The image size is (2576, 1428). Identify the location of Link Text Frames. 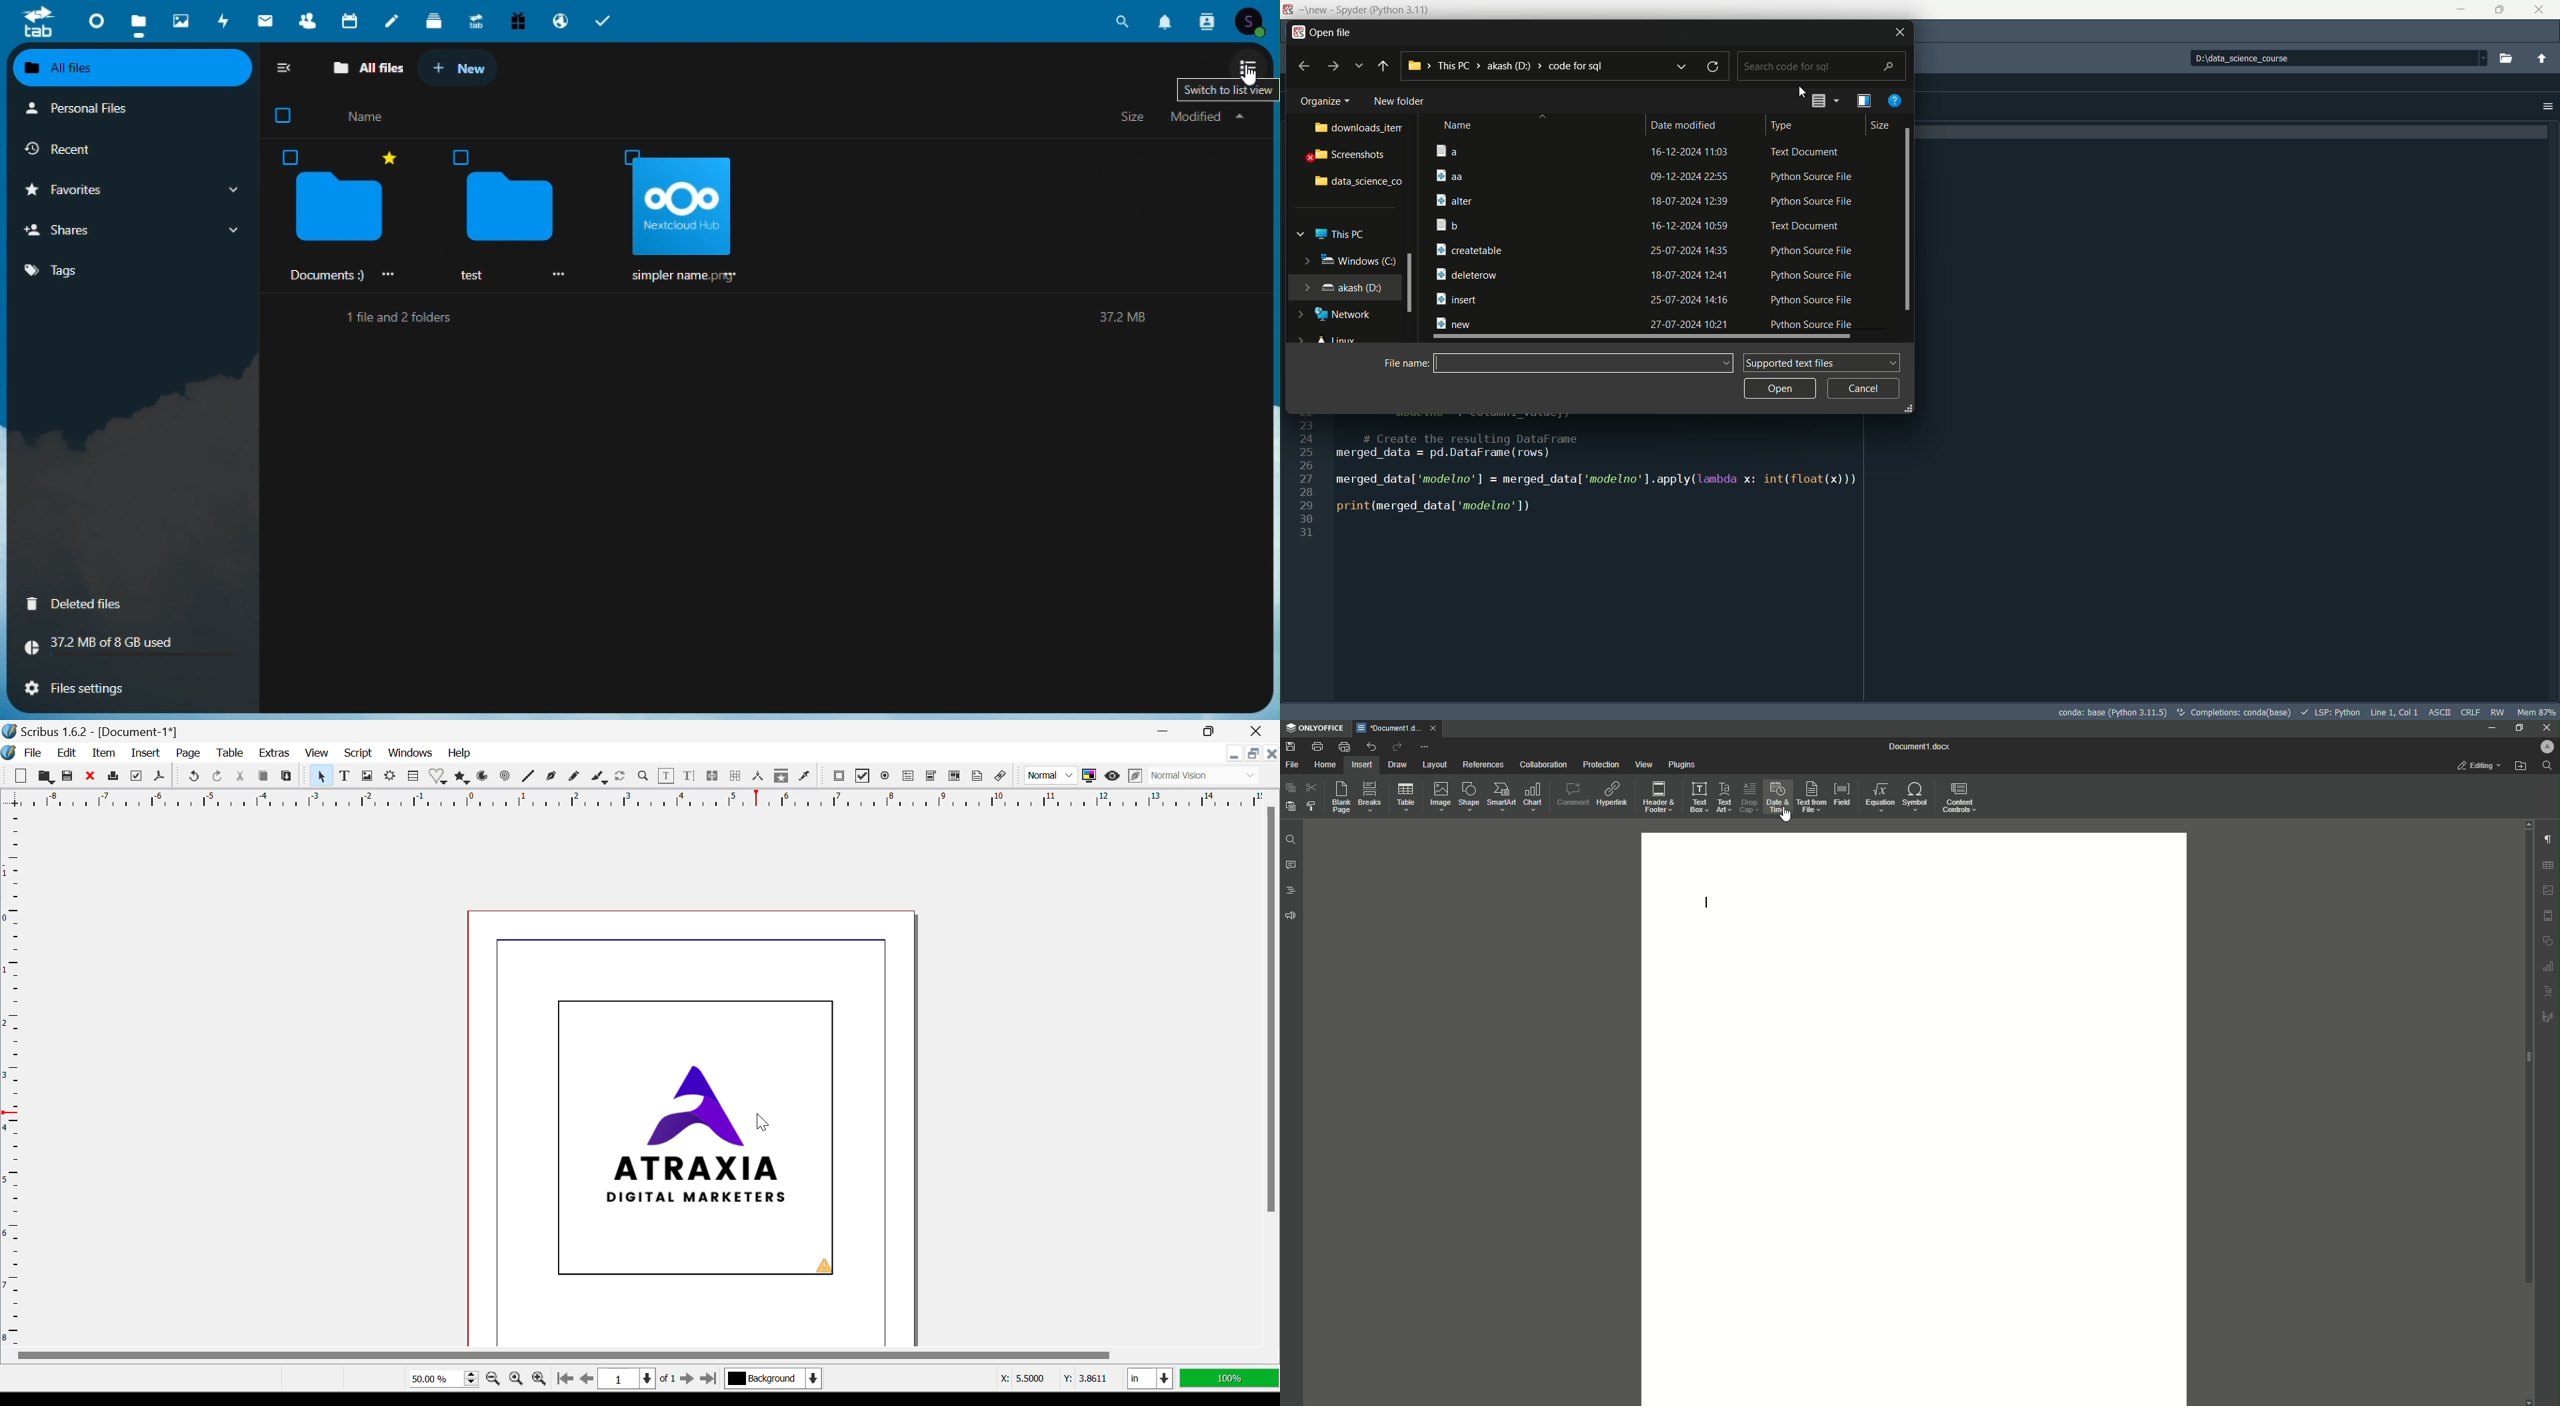
(713, 777).